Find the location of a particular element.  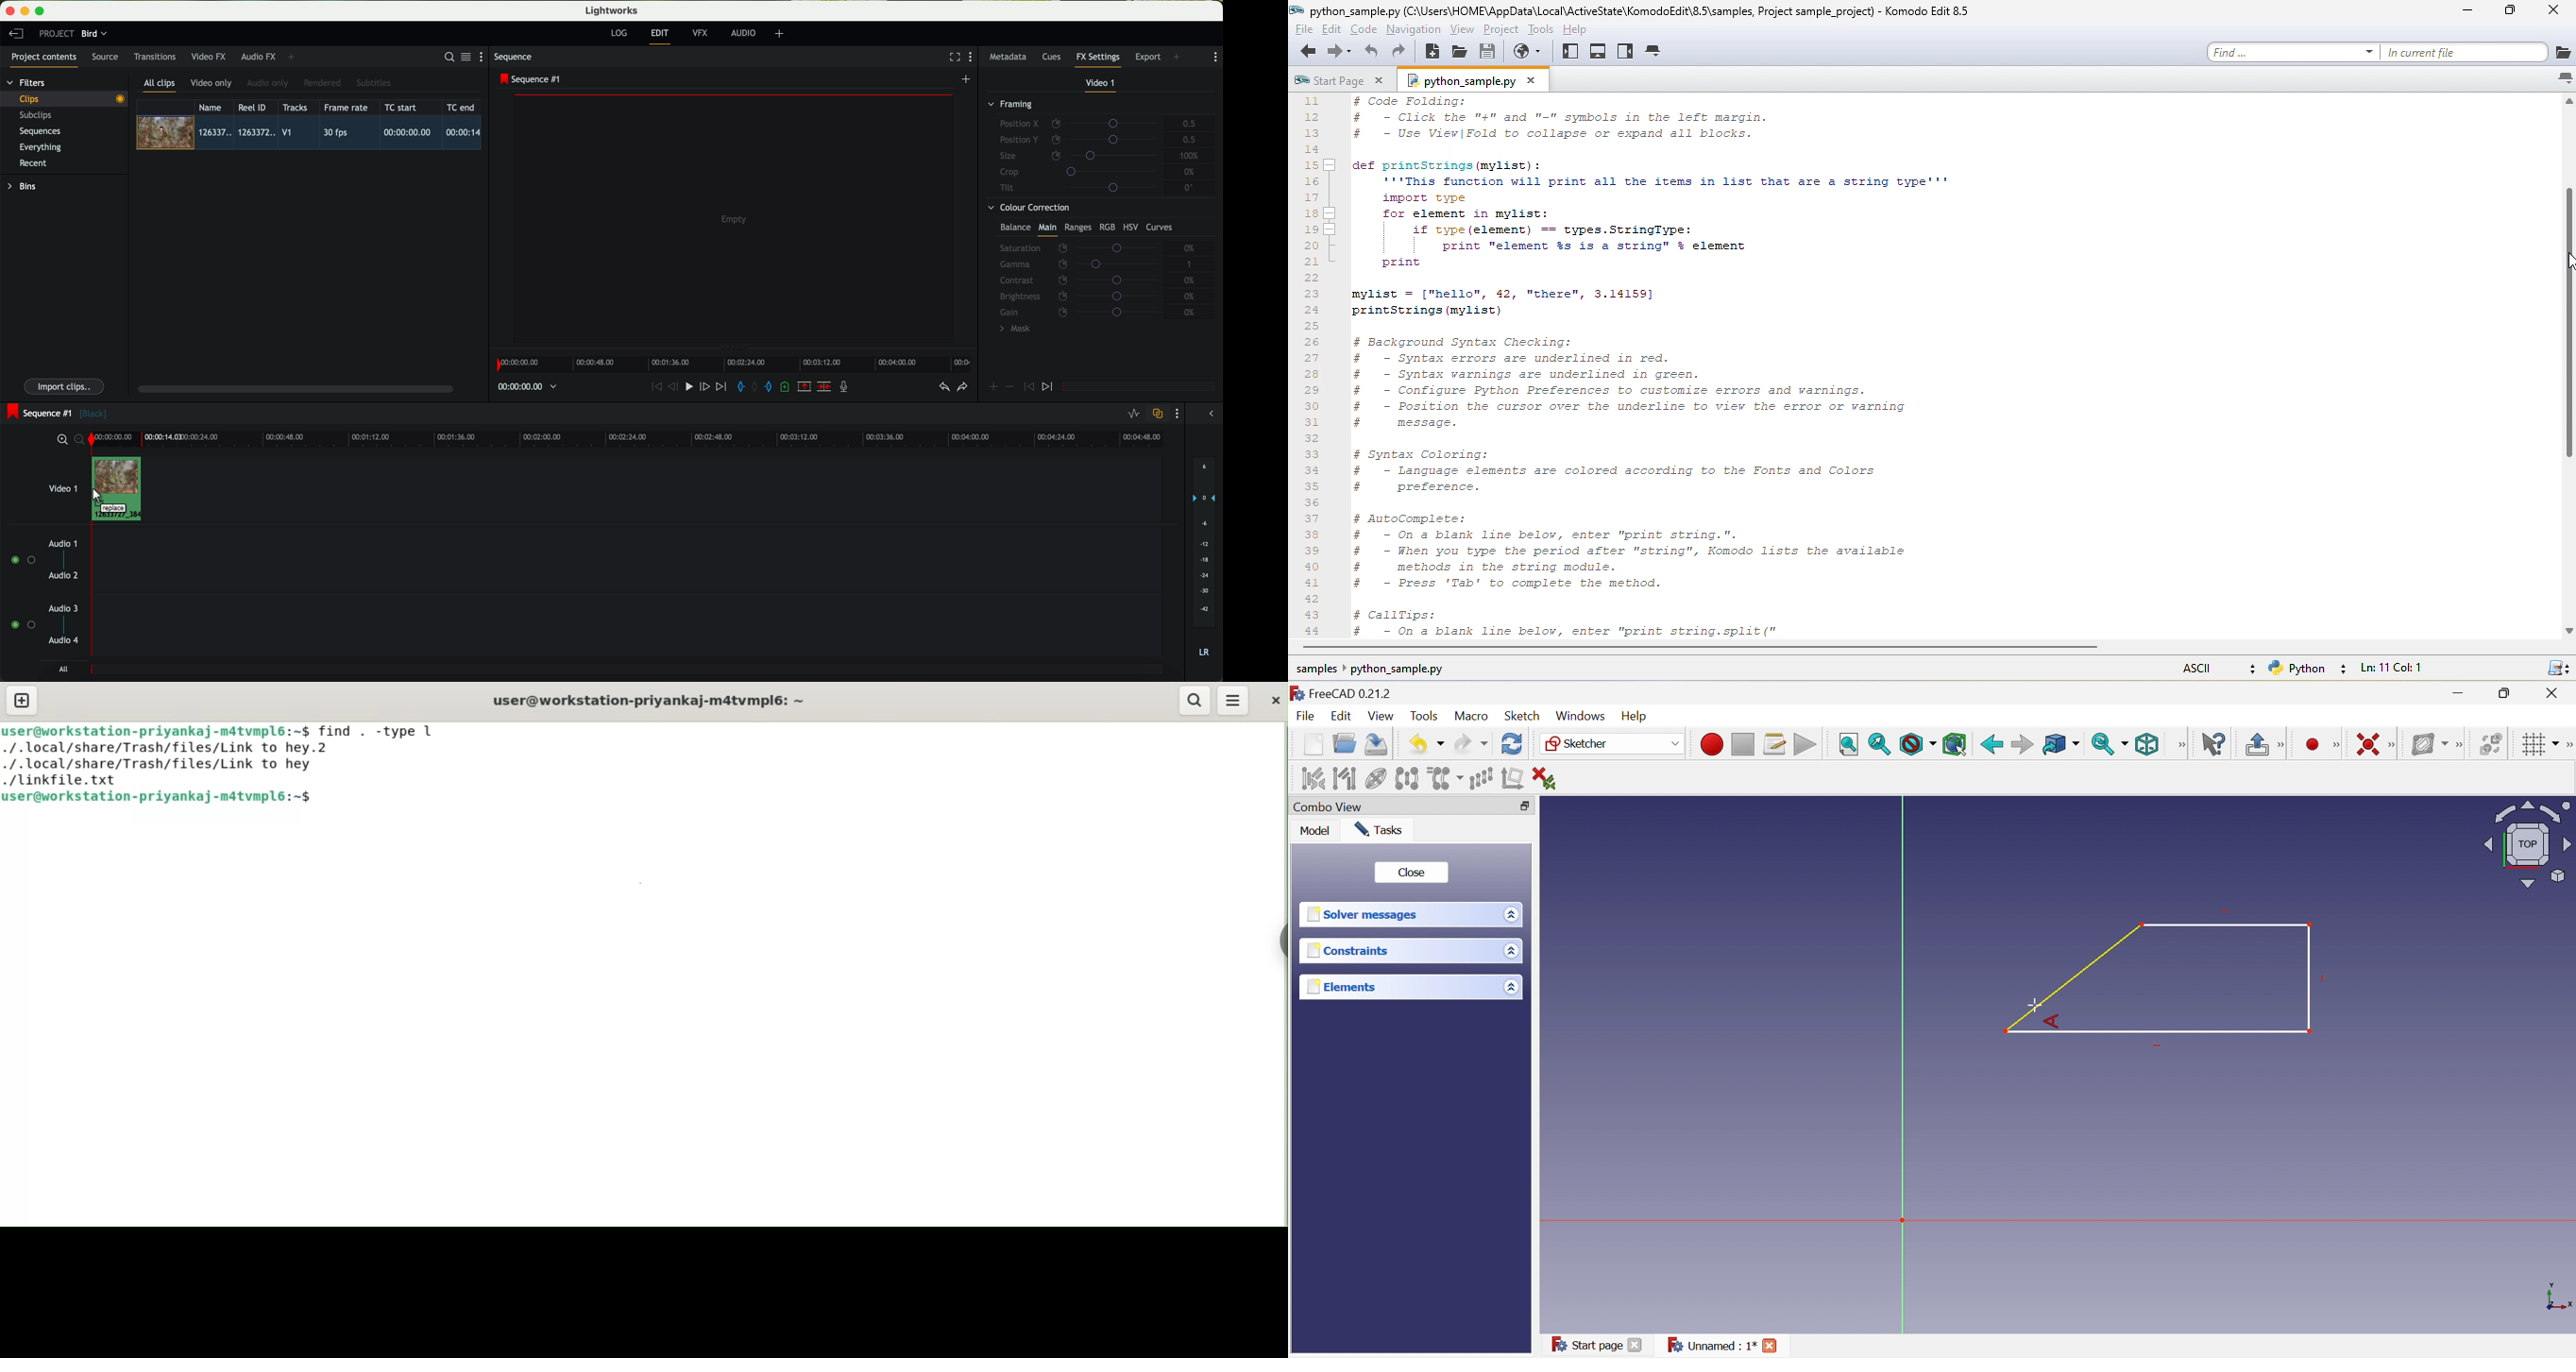

enable audio is located at coordinates (22, 624).